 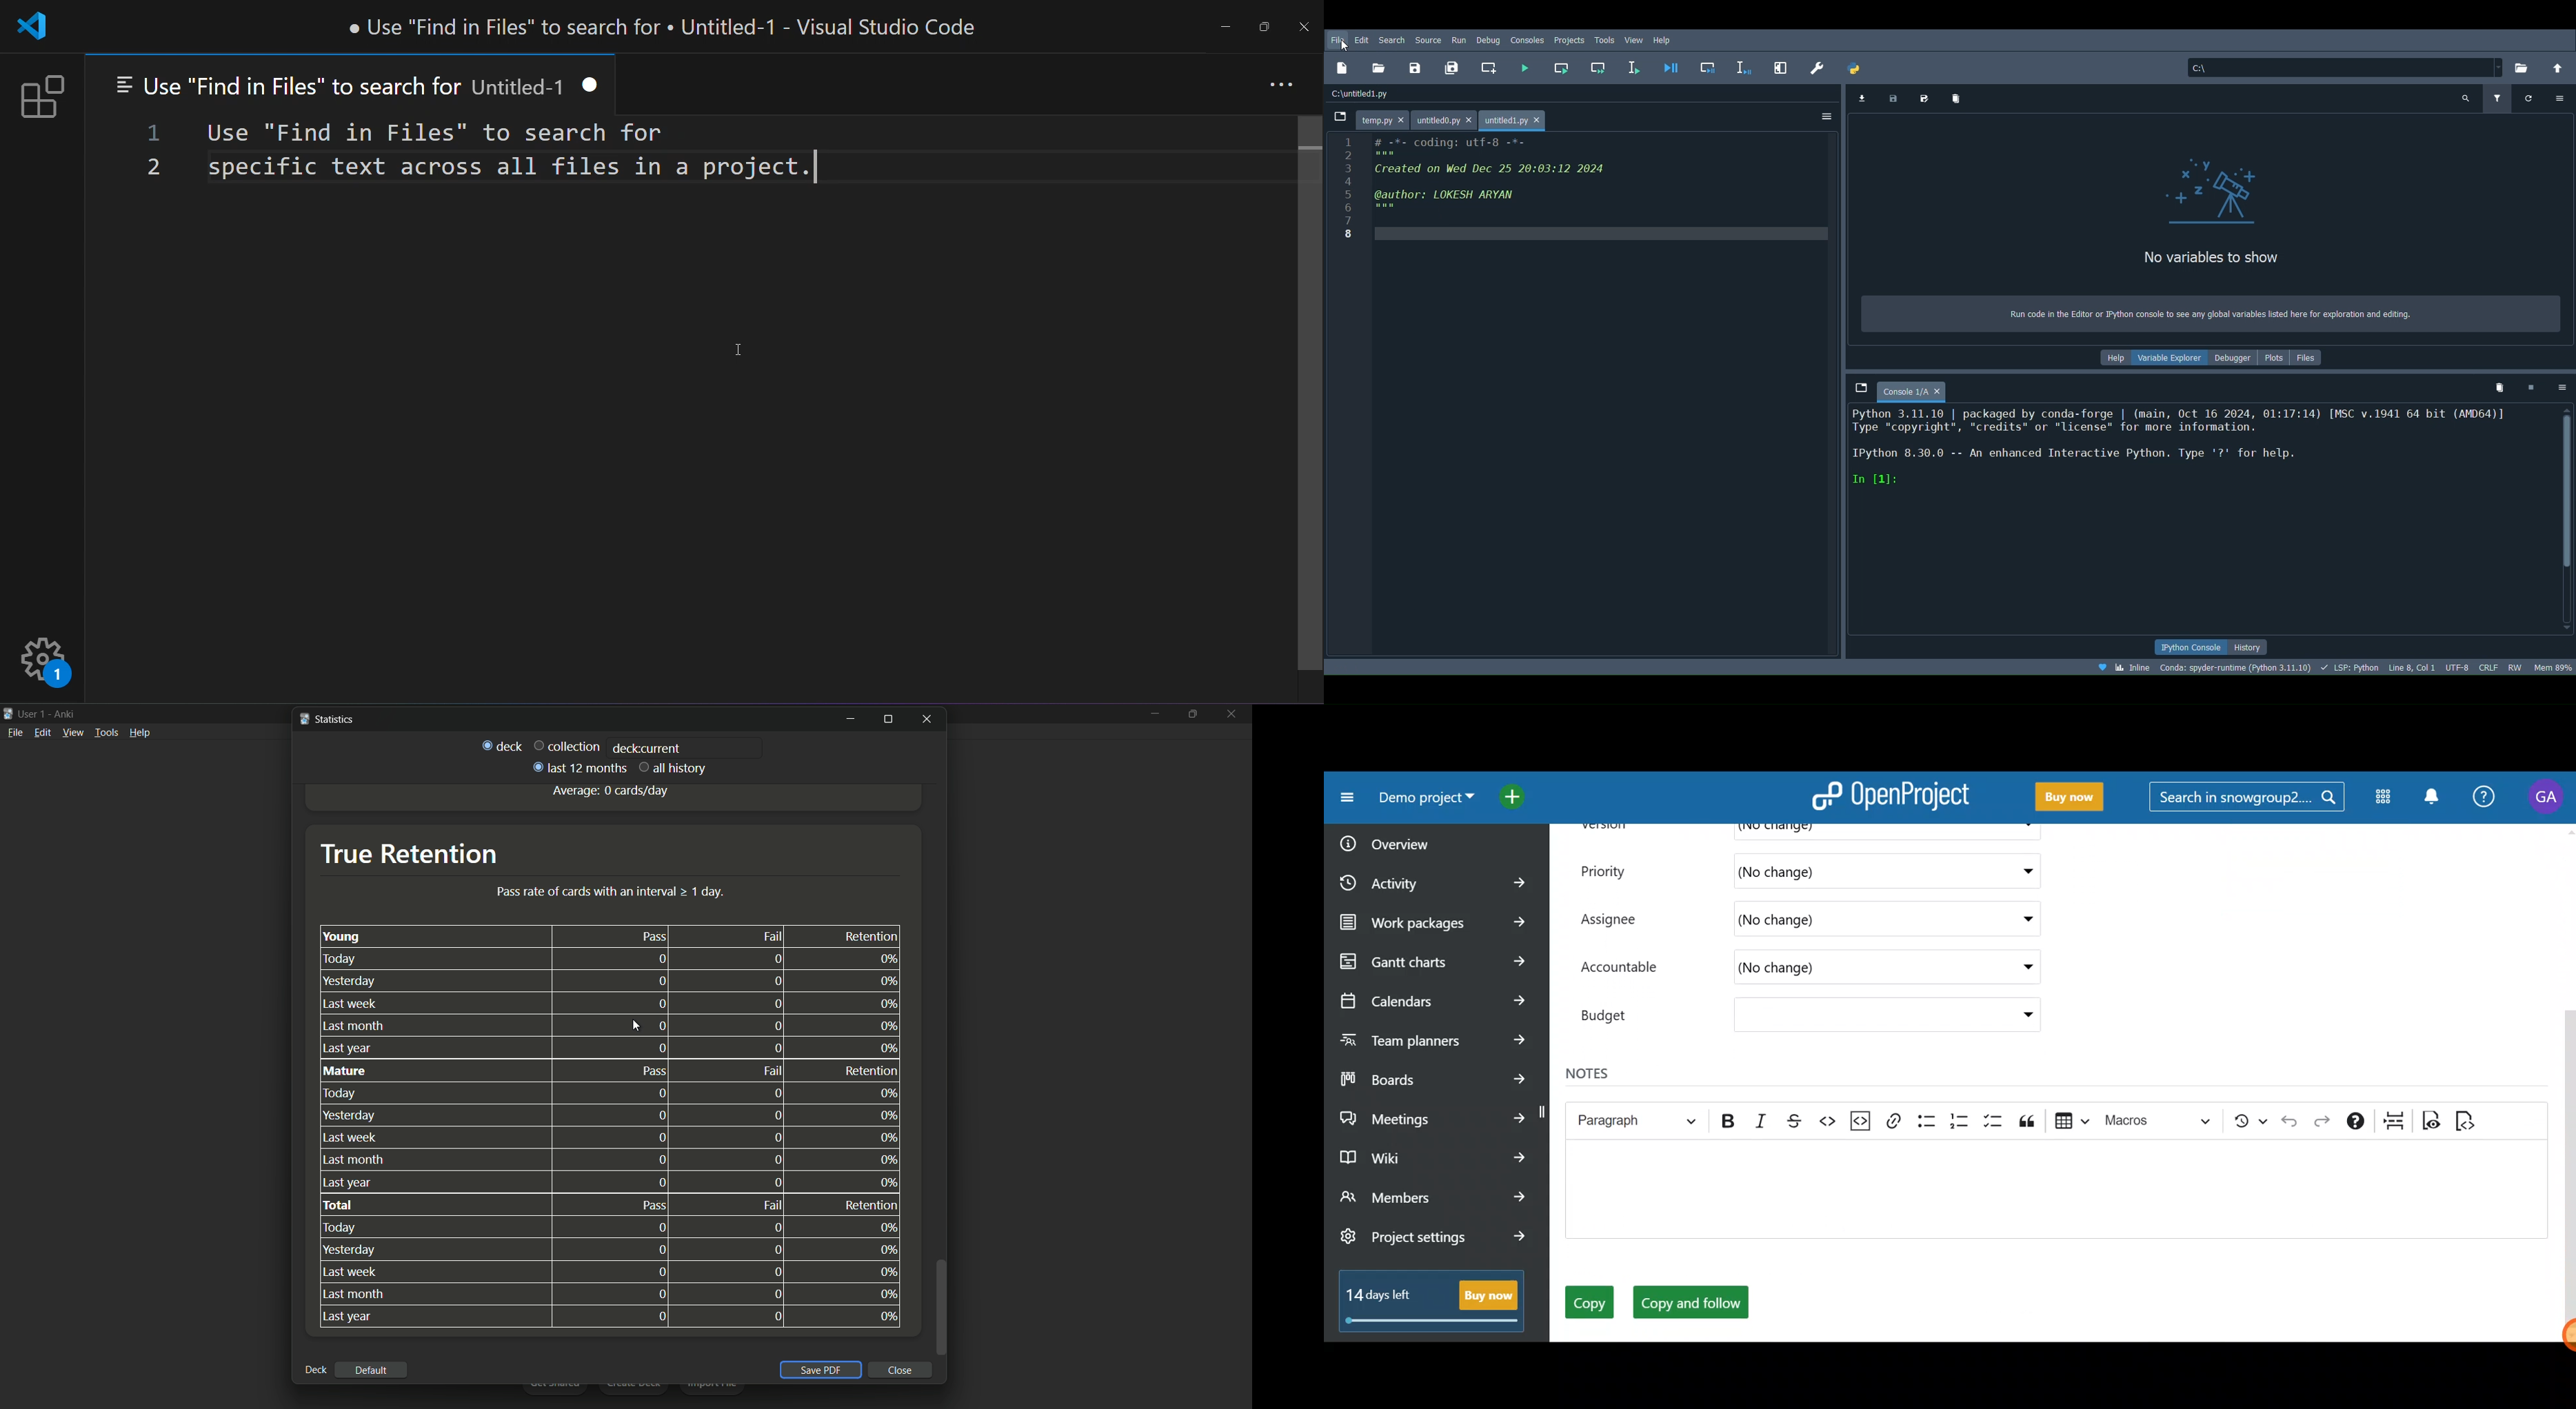 I want to click on Search variable names and types (Ctrl + F), so click(x=2467, y=98).